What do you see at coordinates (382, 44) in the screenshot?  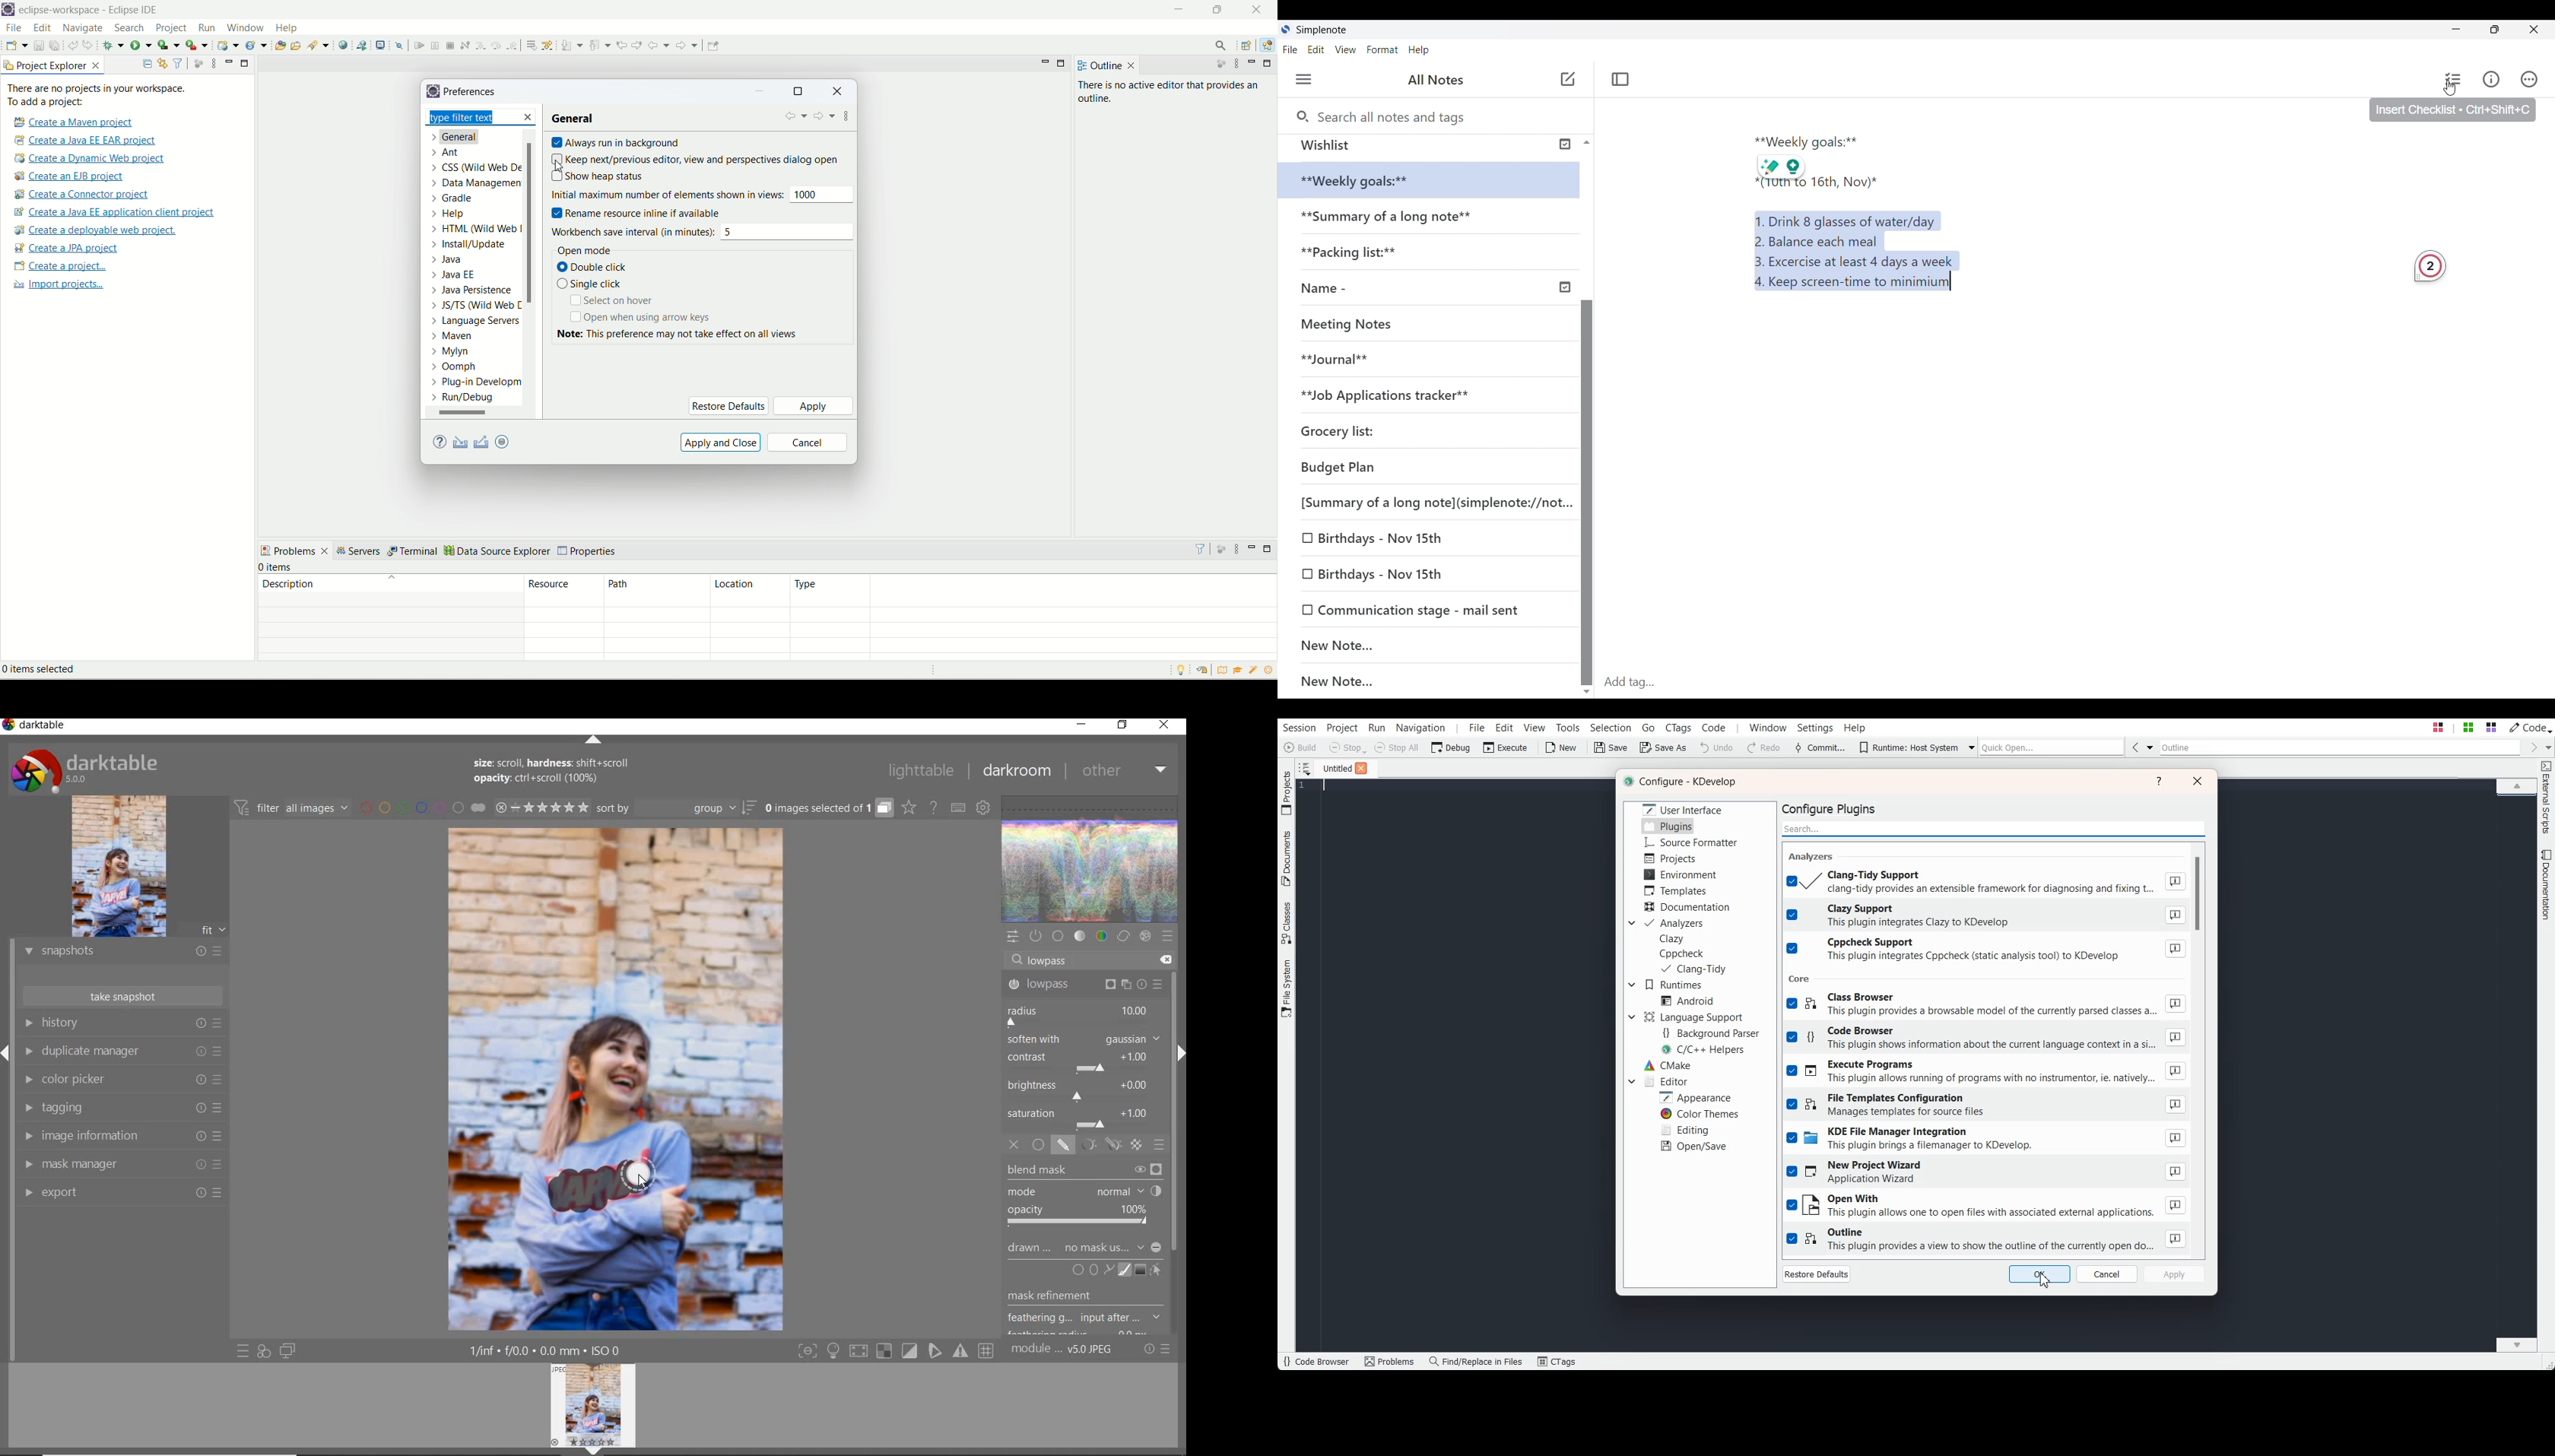 I see `open a terminal` at bounding box center [382, 44].